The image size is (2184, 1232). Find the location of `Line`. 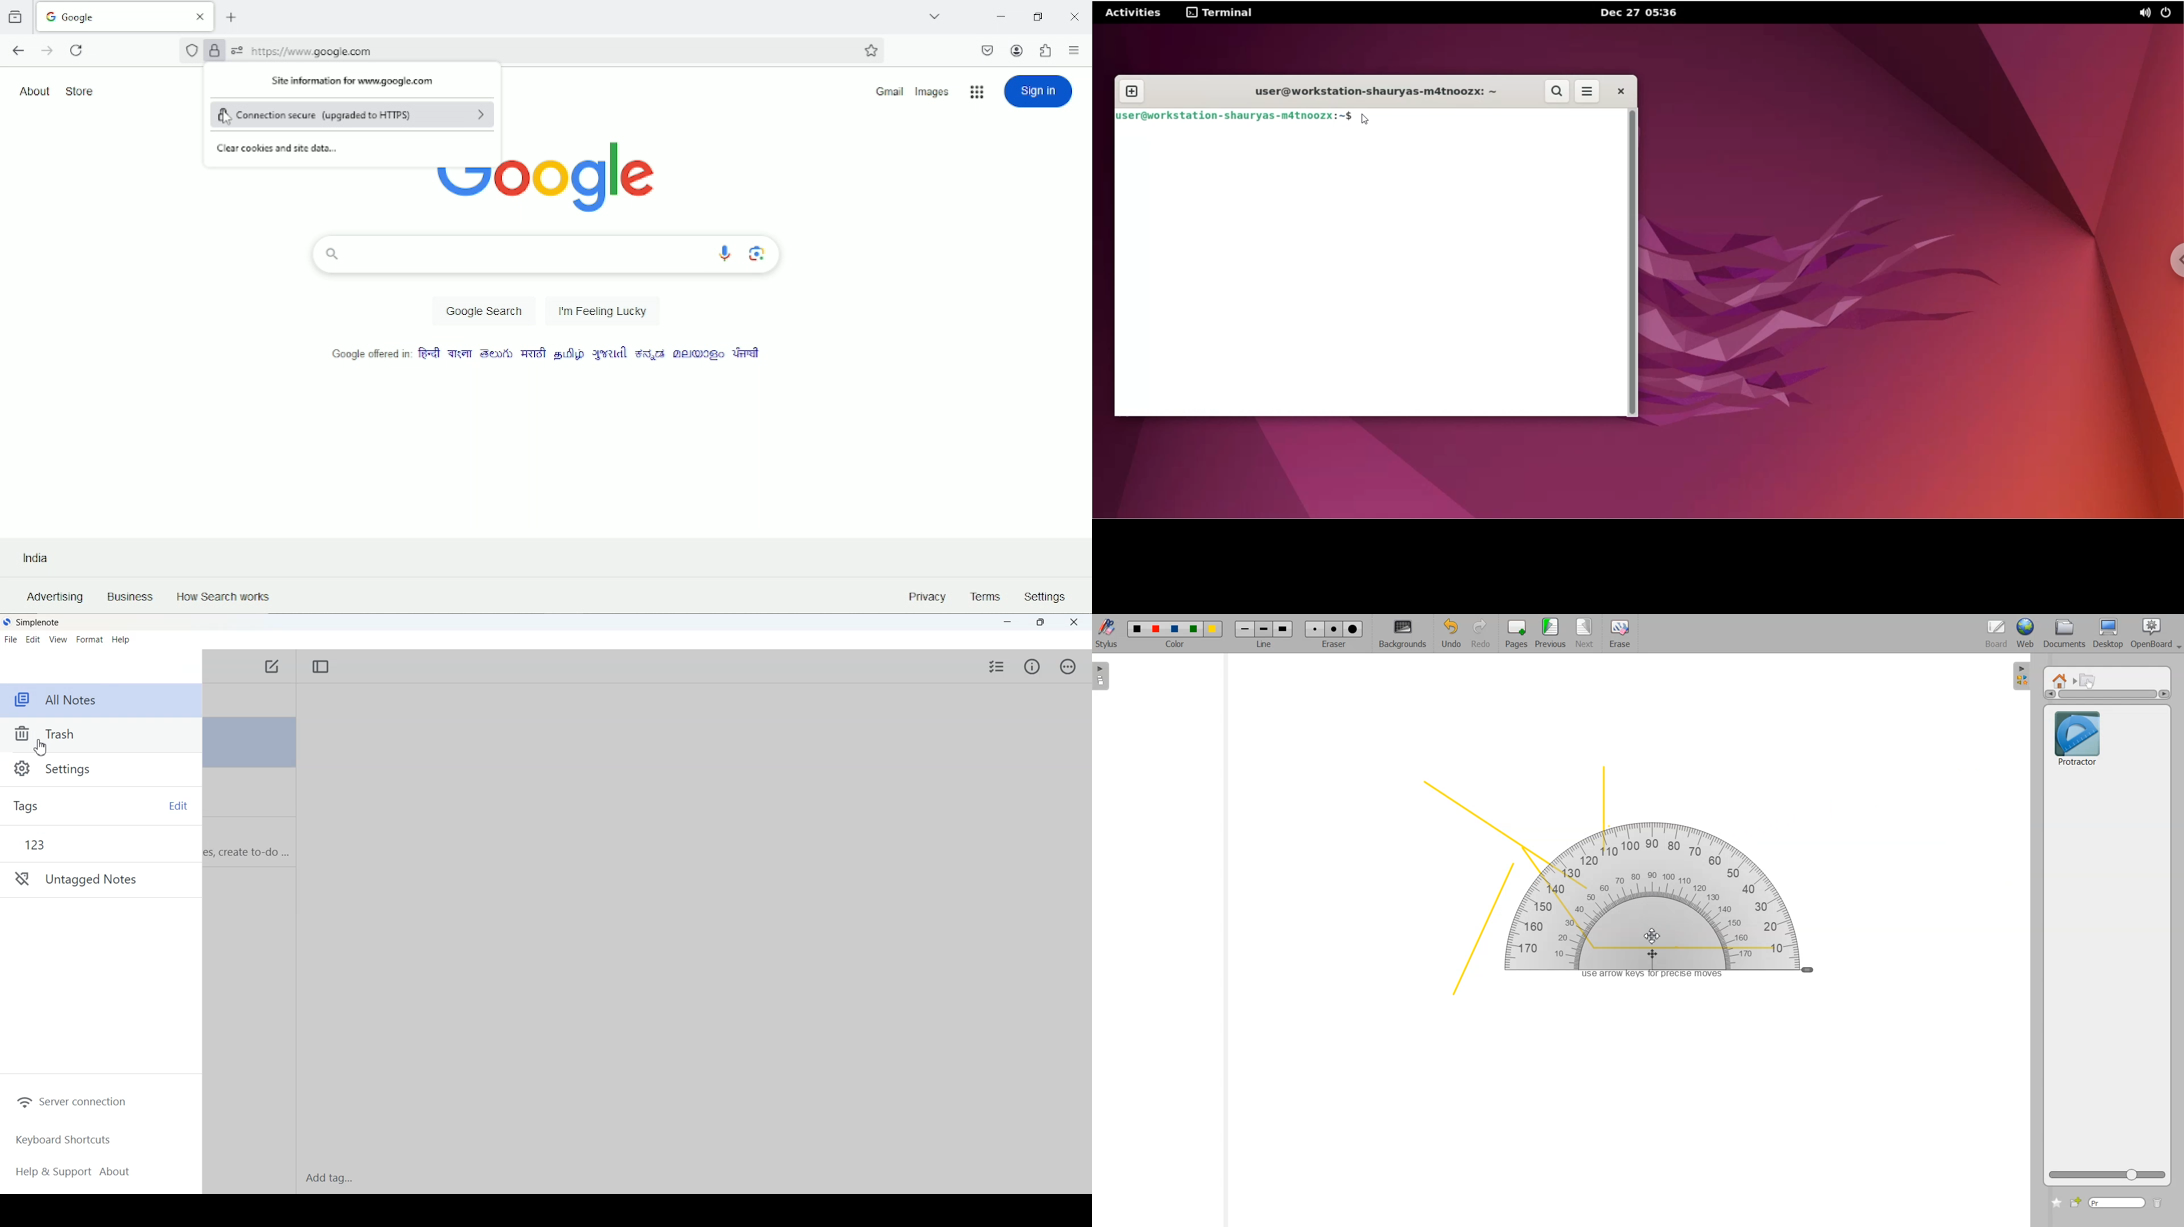

Line is located at coordinates (1264, 629).